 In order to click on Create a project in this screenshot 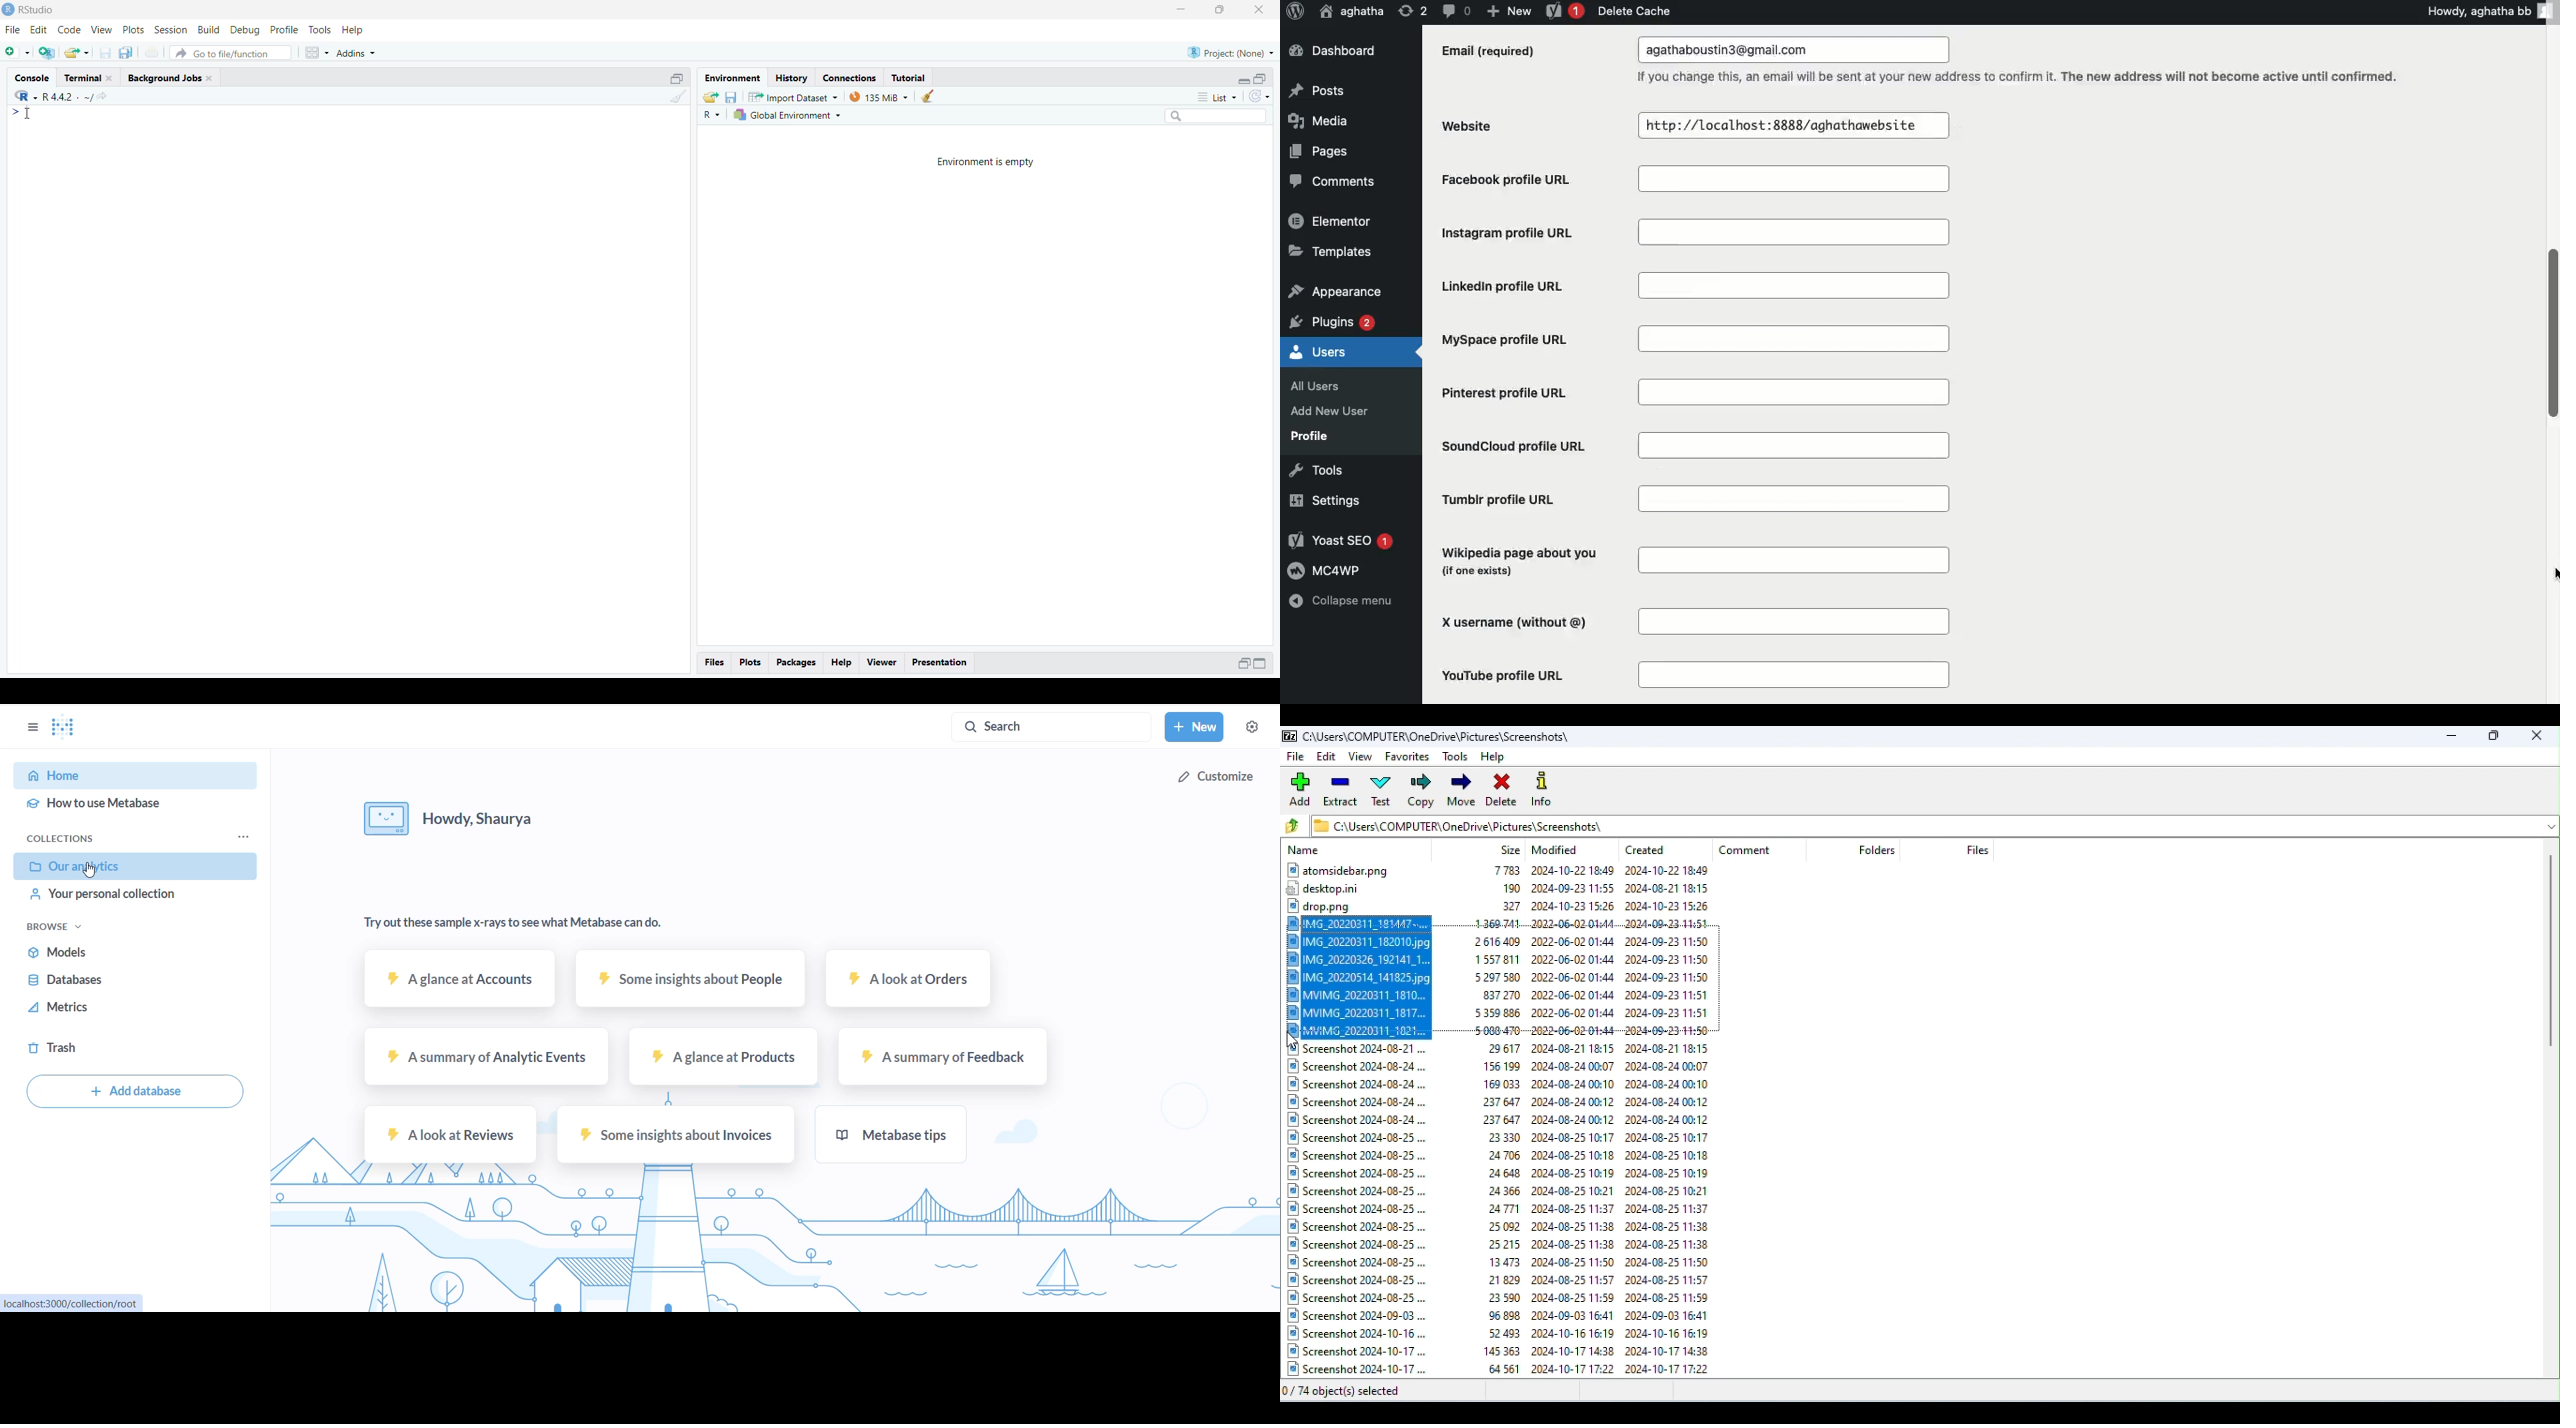, I will do `click(47, 52)`.